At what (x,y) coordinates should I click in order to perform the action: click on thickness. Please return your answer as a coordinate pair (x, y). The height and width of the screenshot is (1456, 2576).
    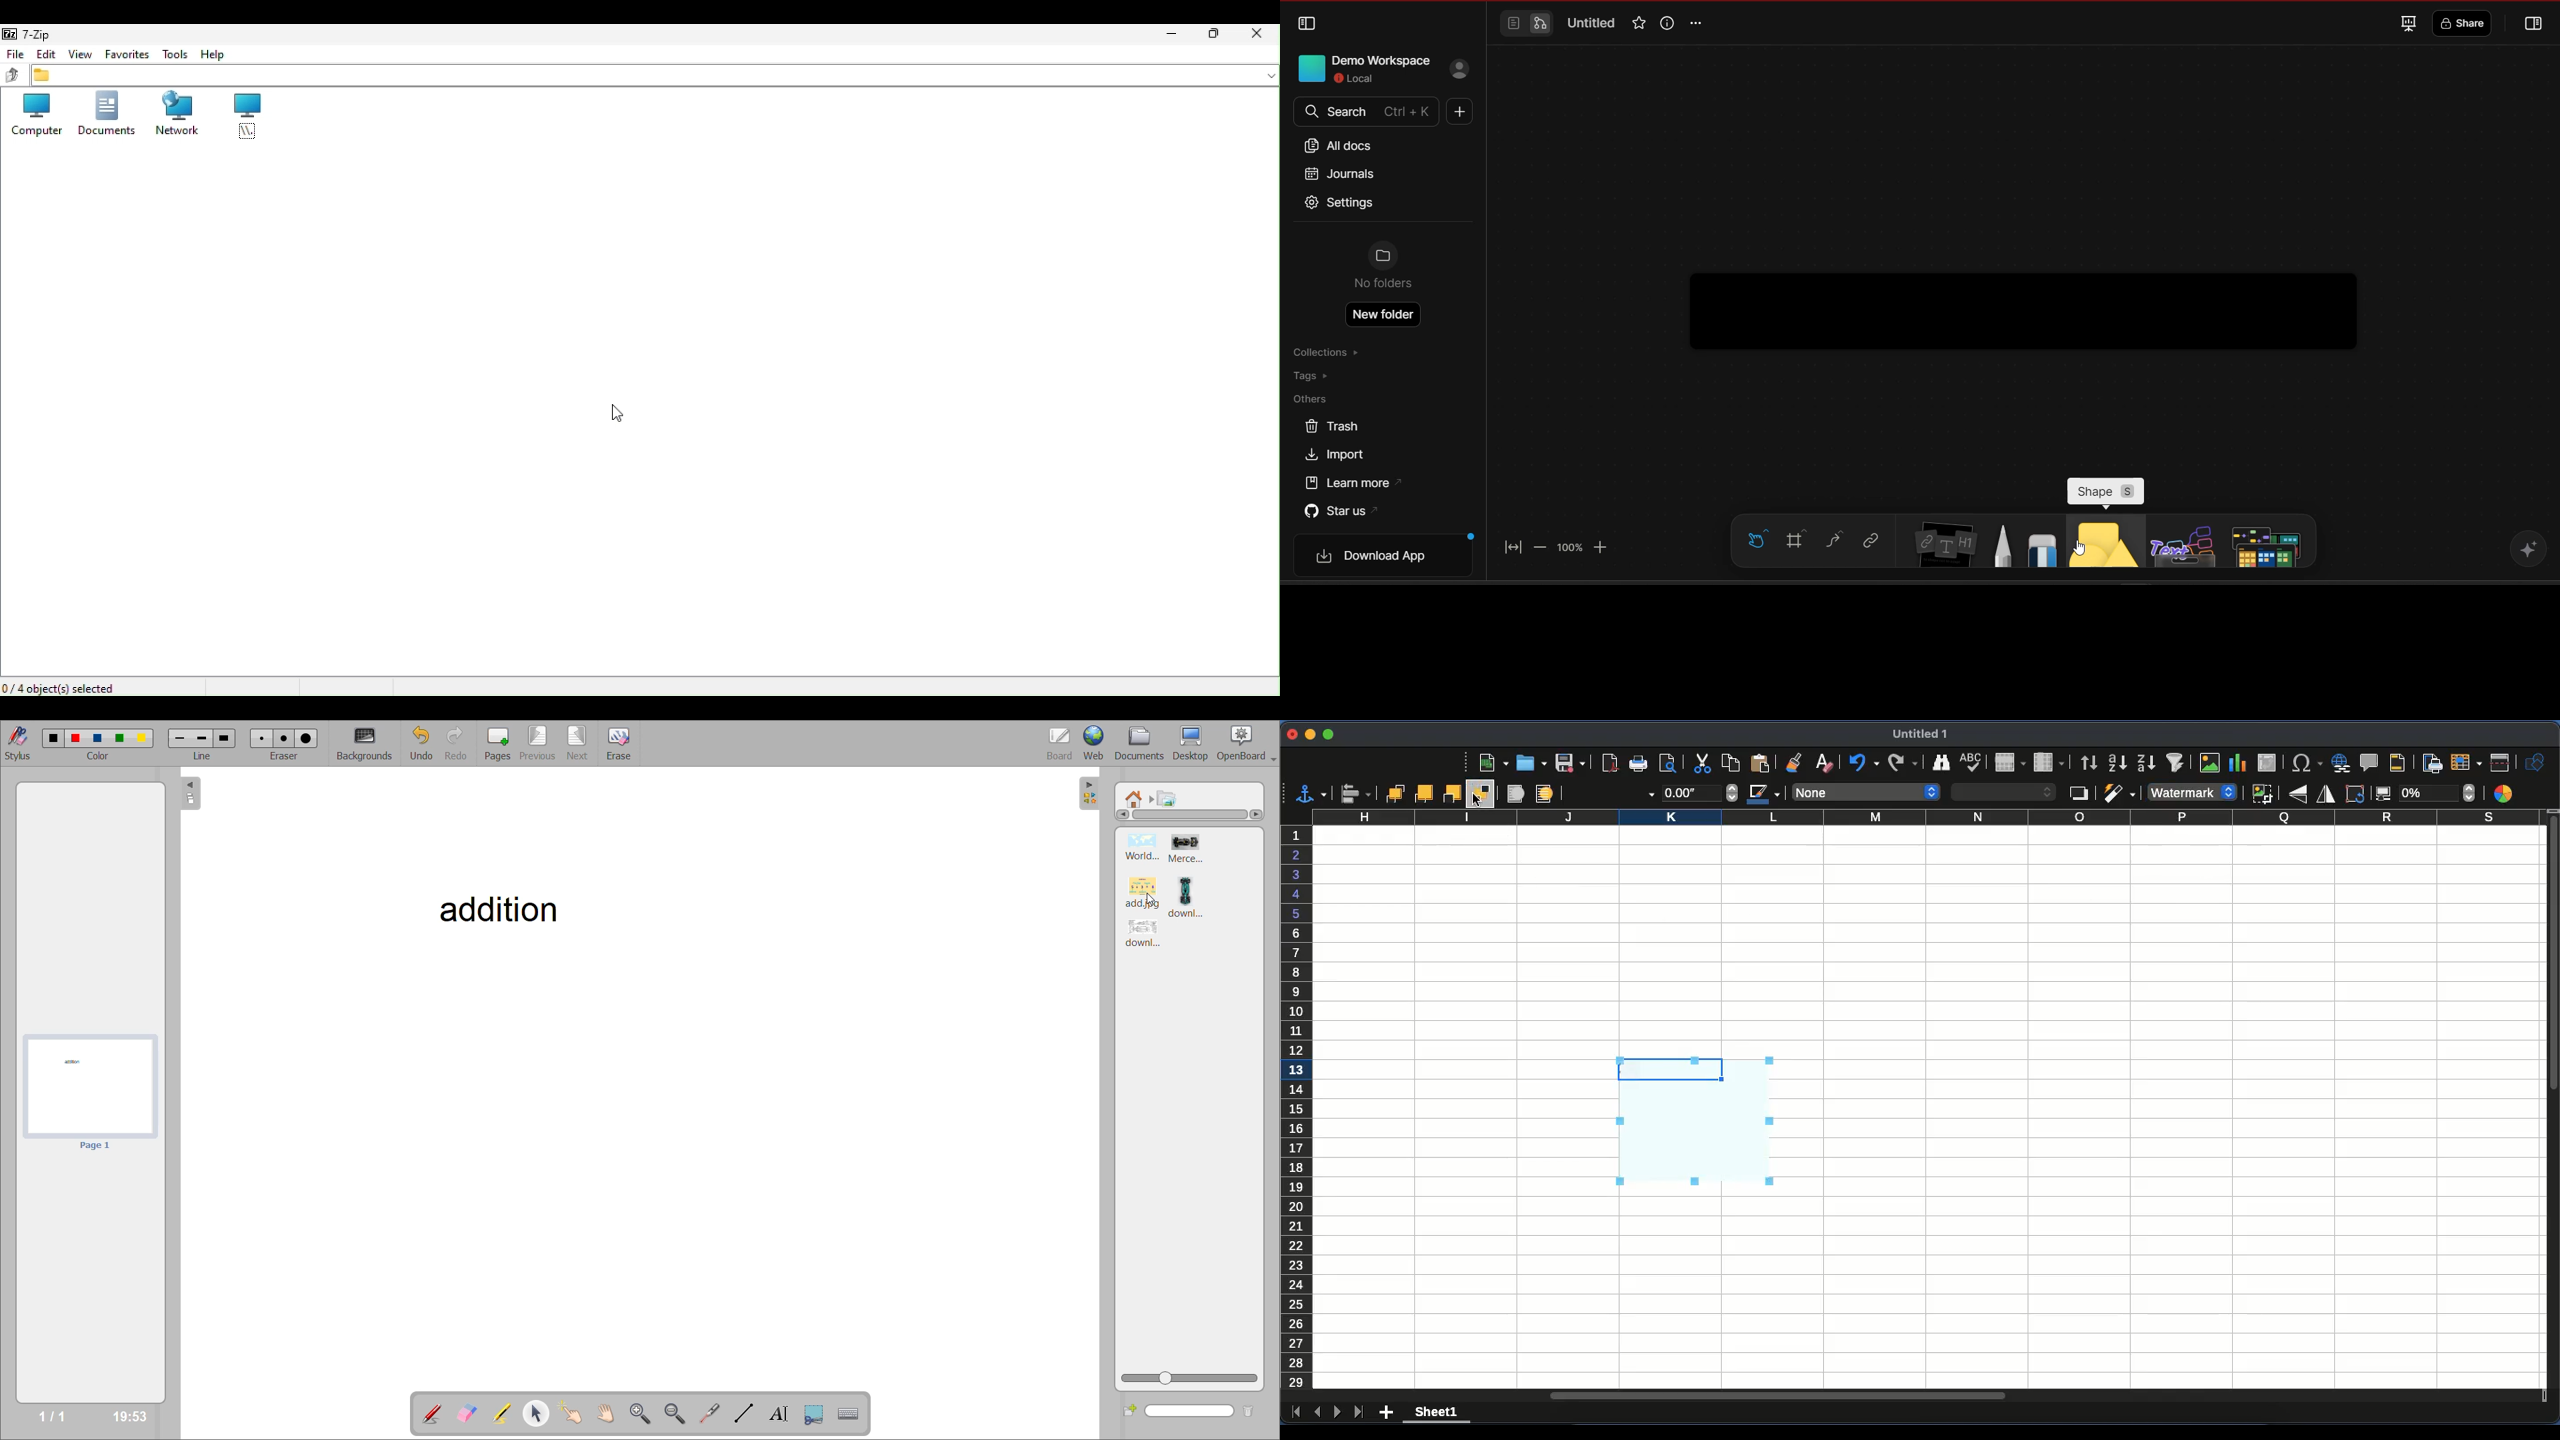
    Looking at the image, I should click on (1700, 792).